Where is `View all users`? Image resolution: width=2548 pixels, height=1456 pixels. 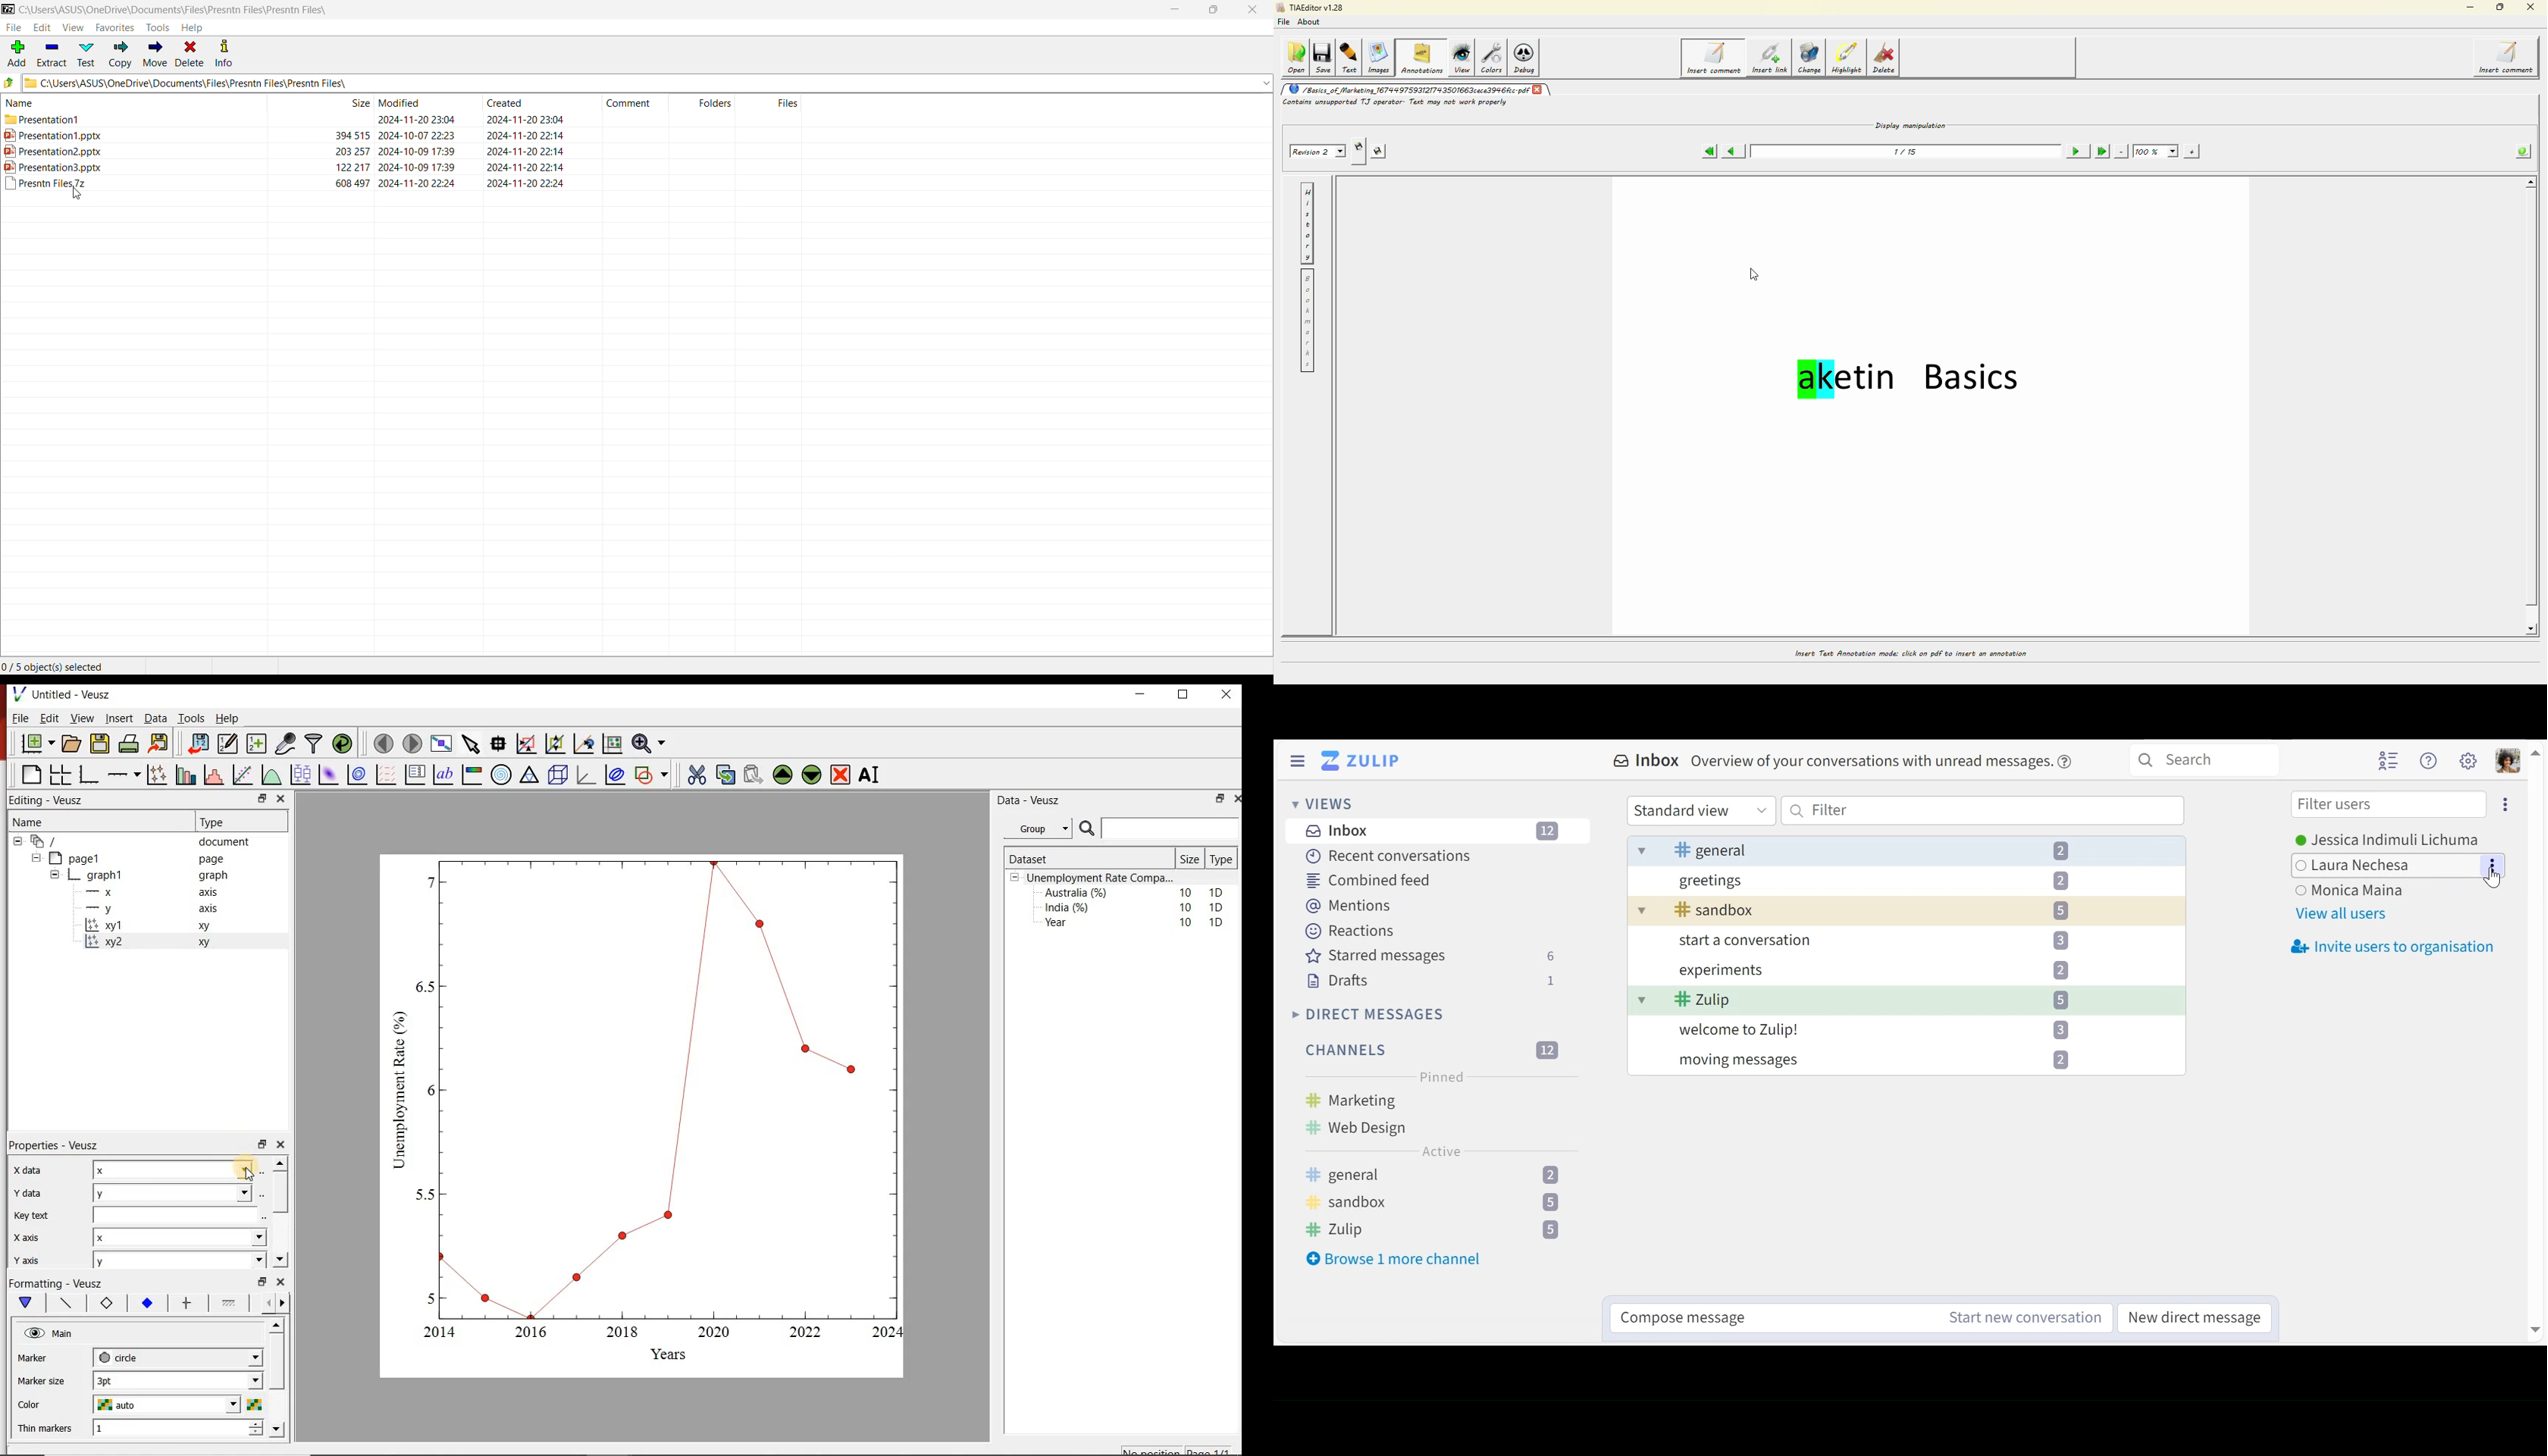
View all users is located at coordinates (2341, 915).